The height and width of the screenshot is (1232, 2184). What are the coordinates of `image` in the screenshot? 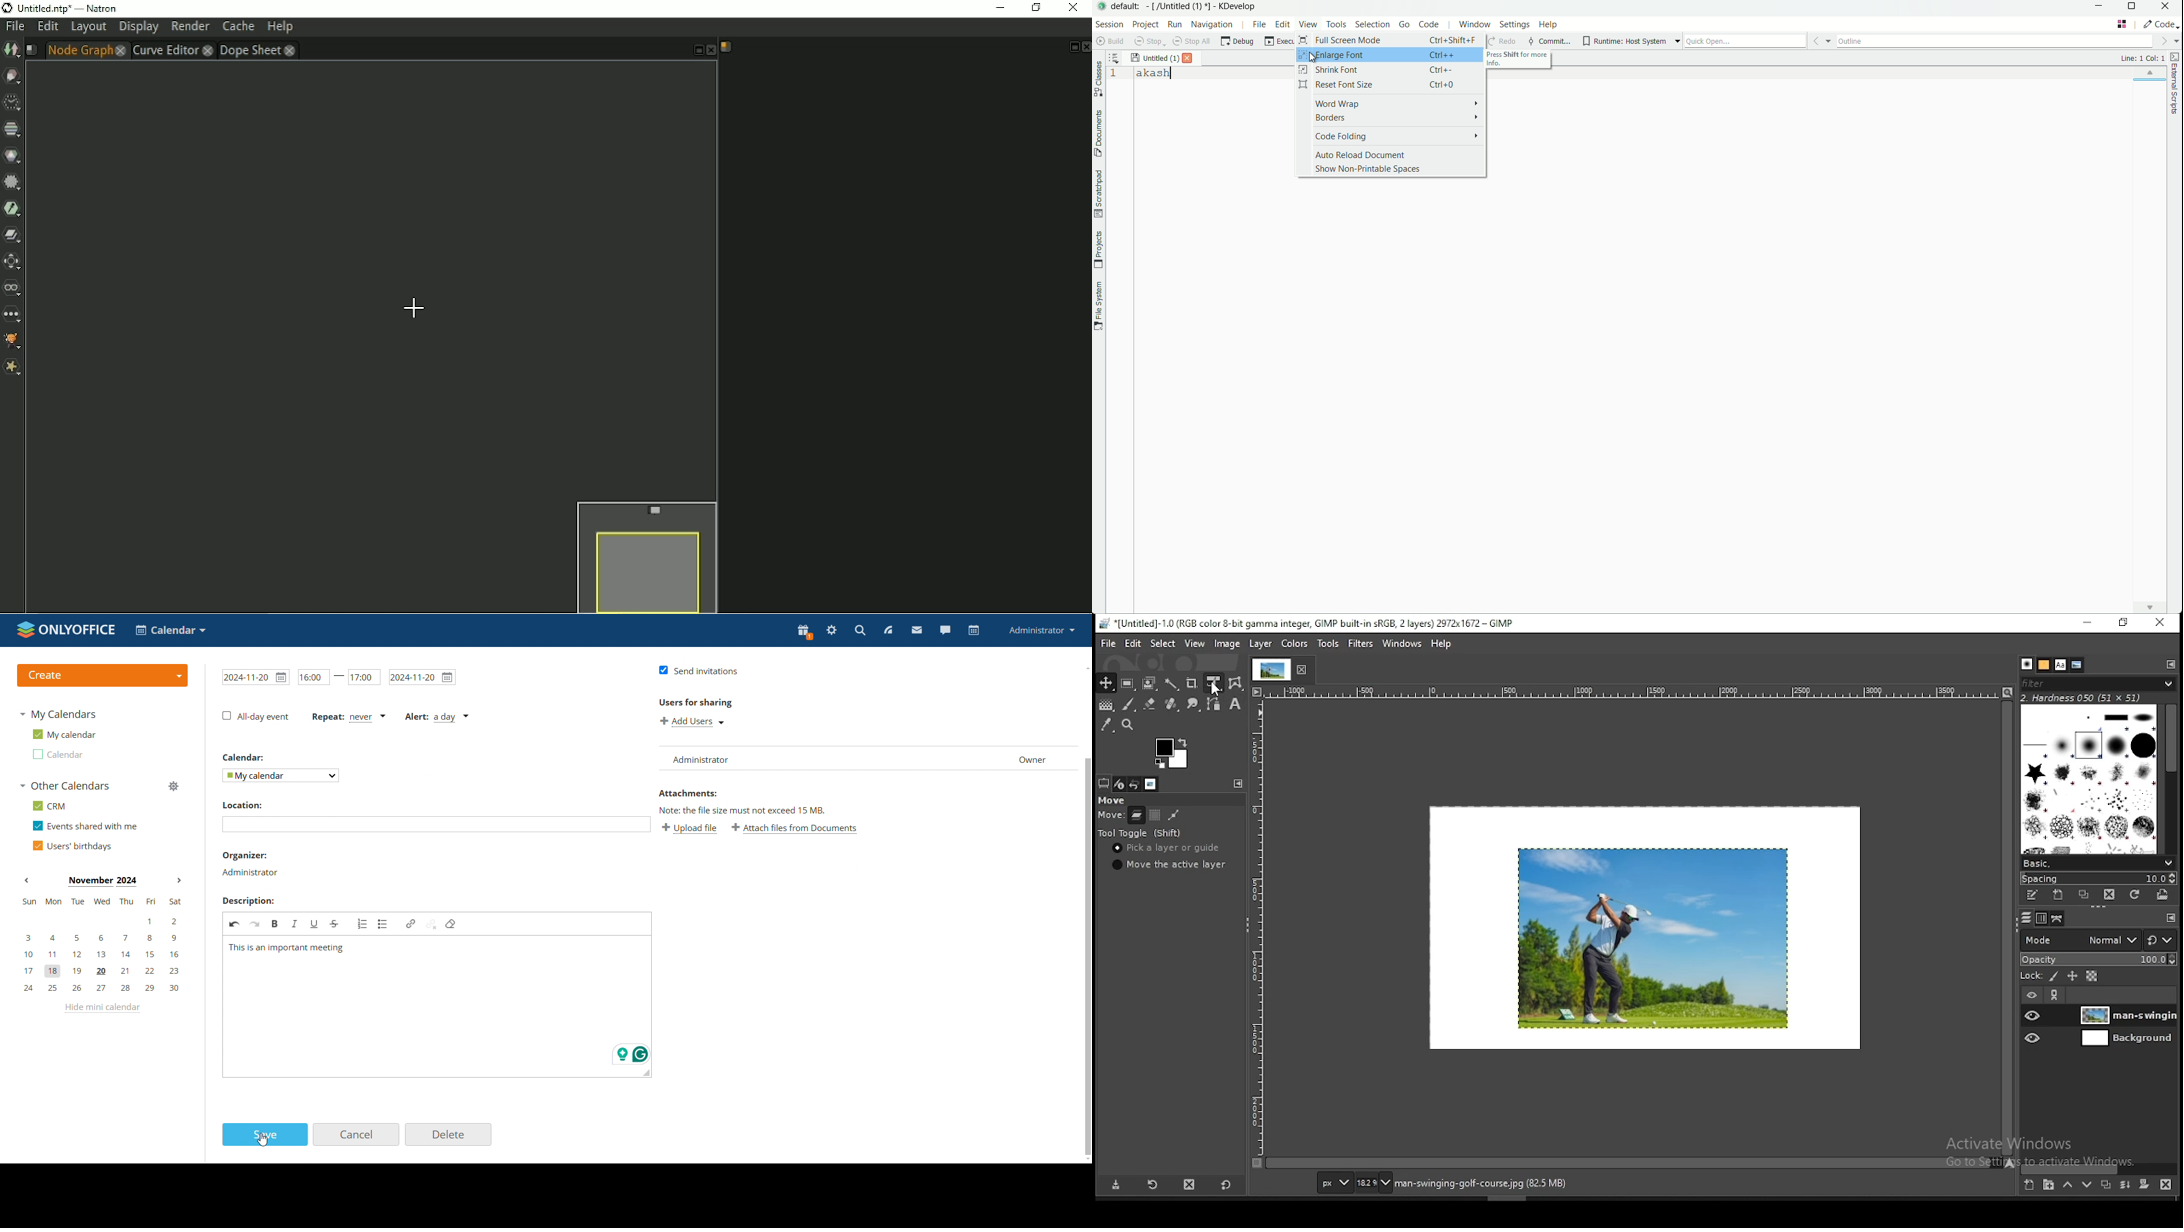 It's located at (1650, 936).